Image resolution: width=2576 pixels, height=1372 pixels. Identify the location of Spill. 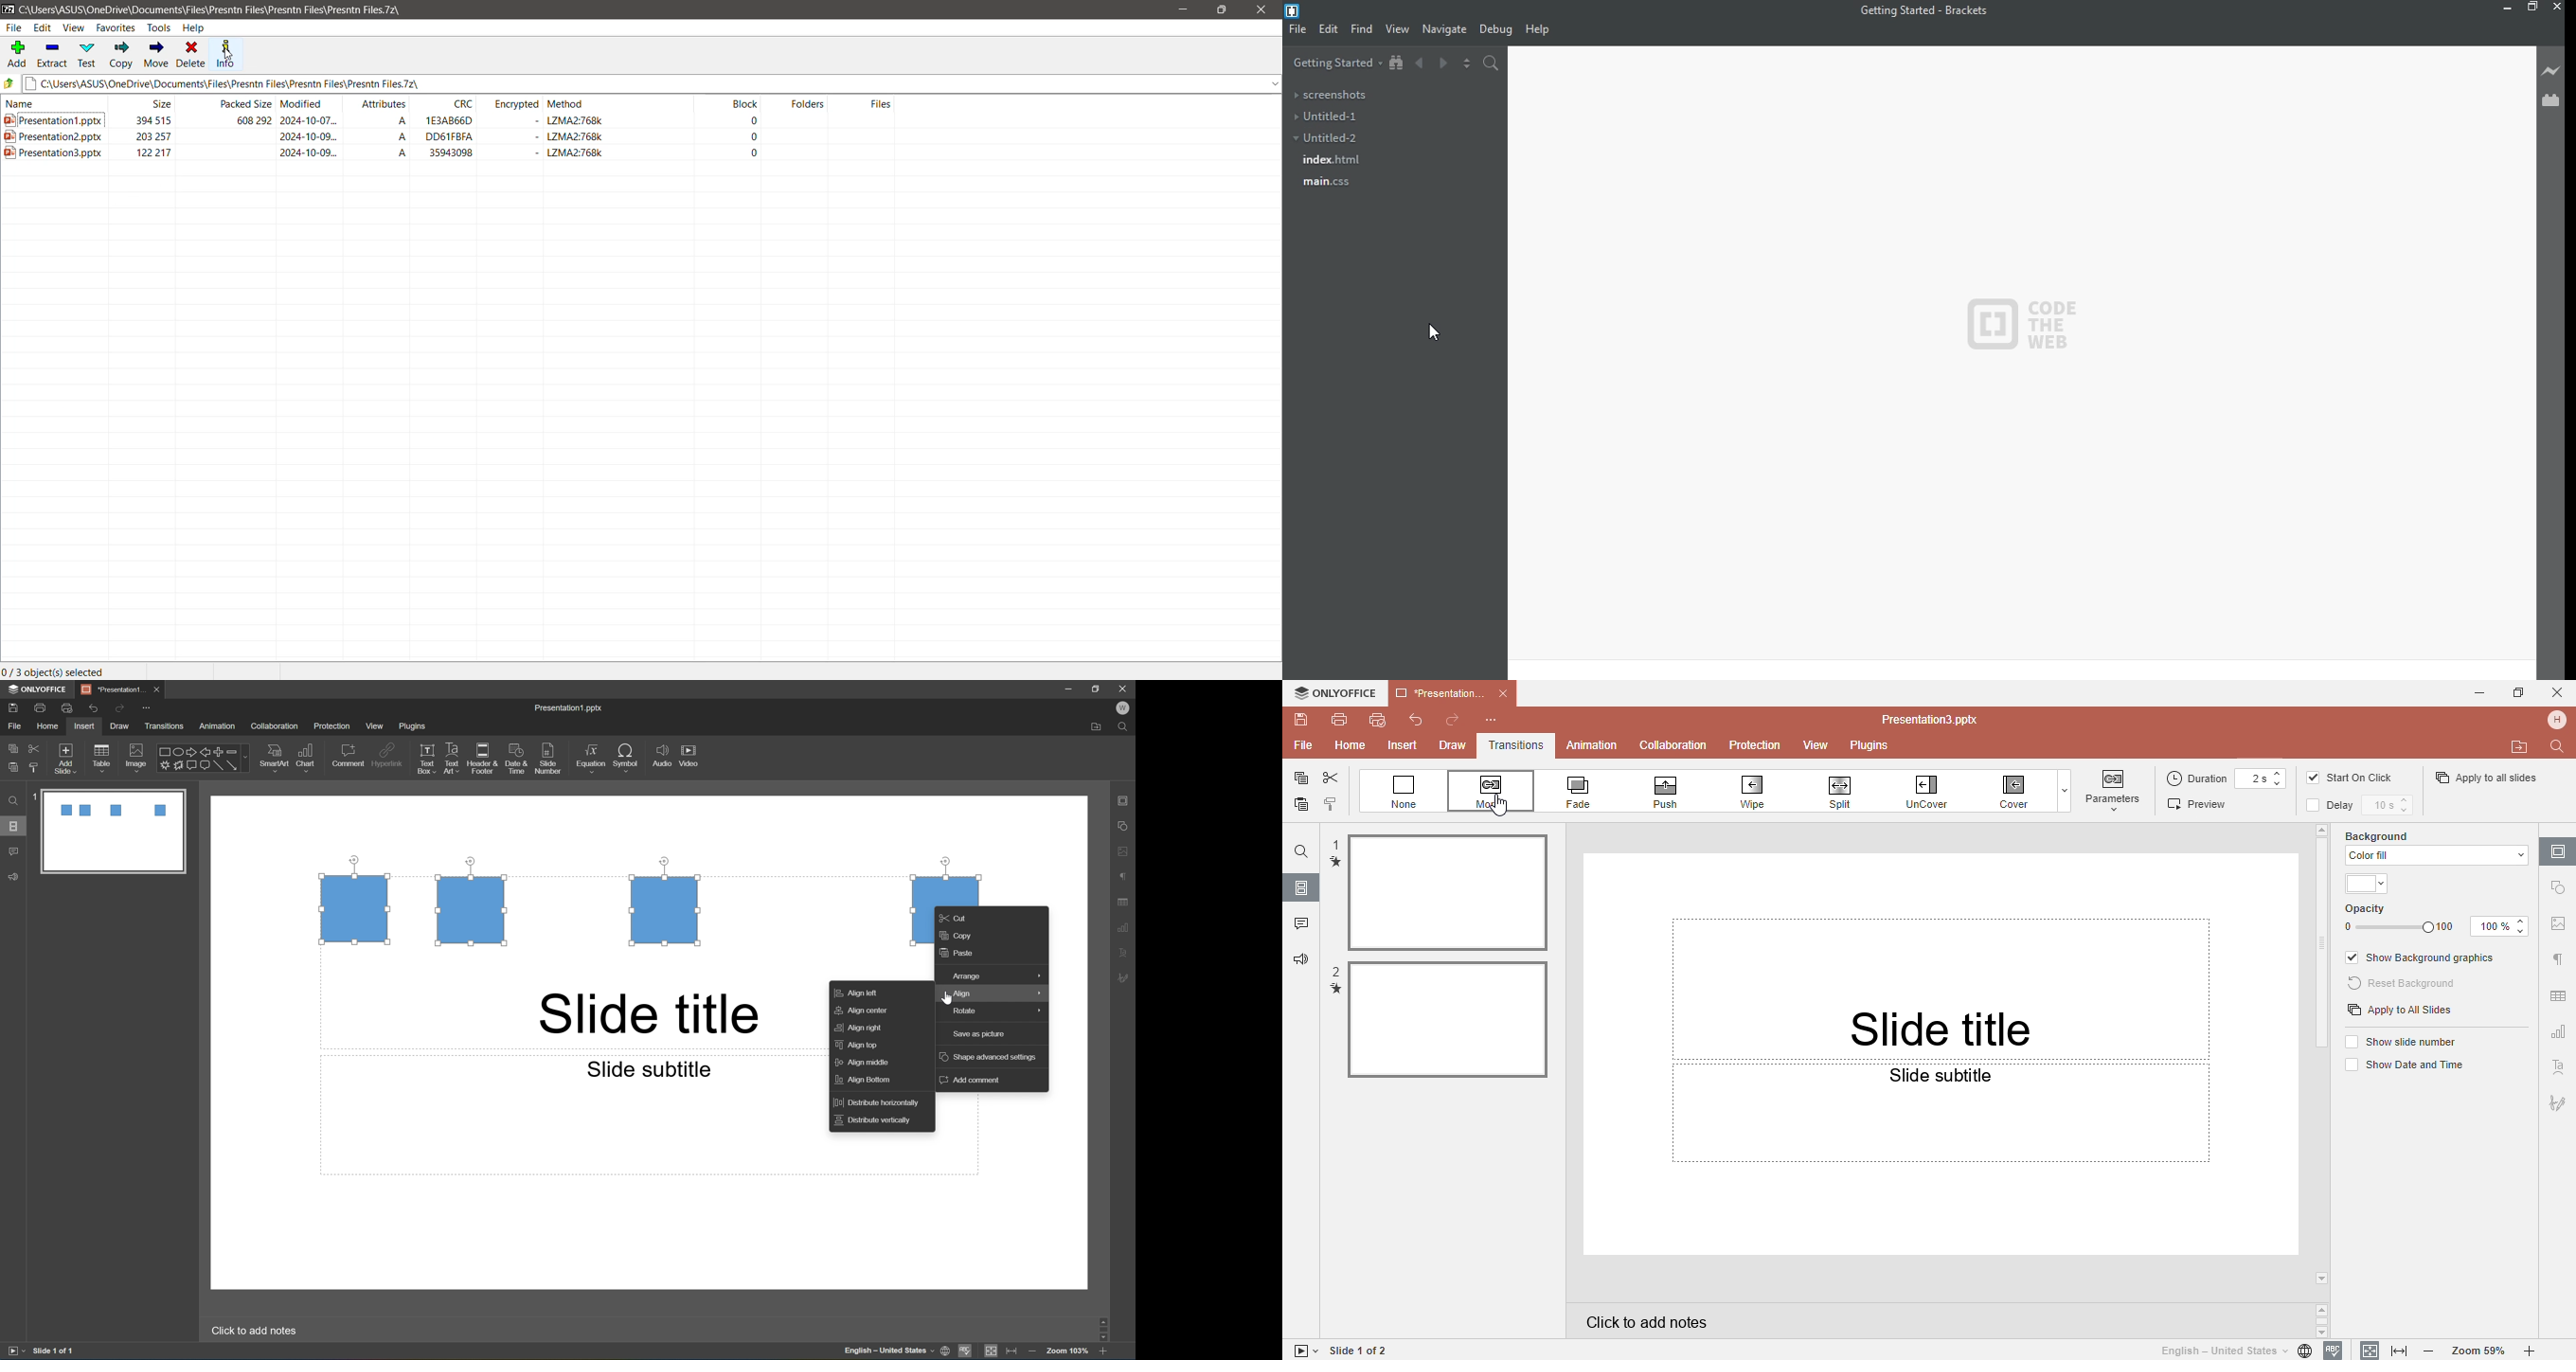
(1848, 789).